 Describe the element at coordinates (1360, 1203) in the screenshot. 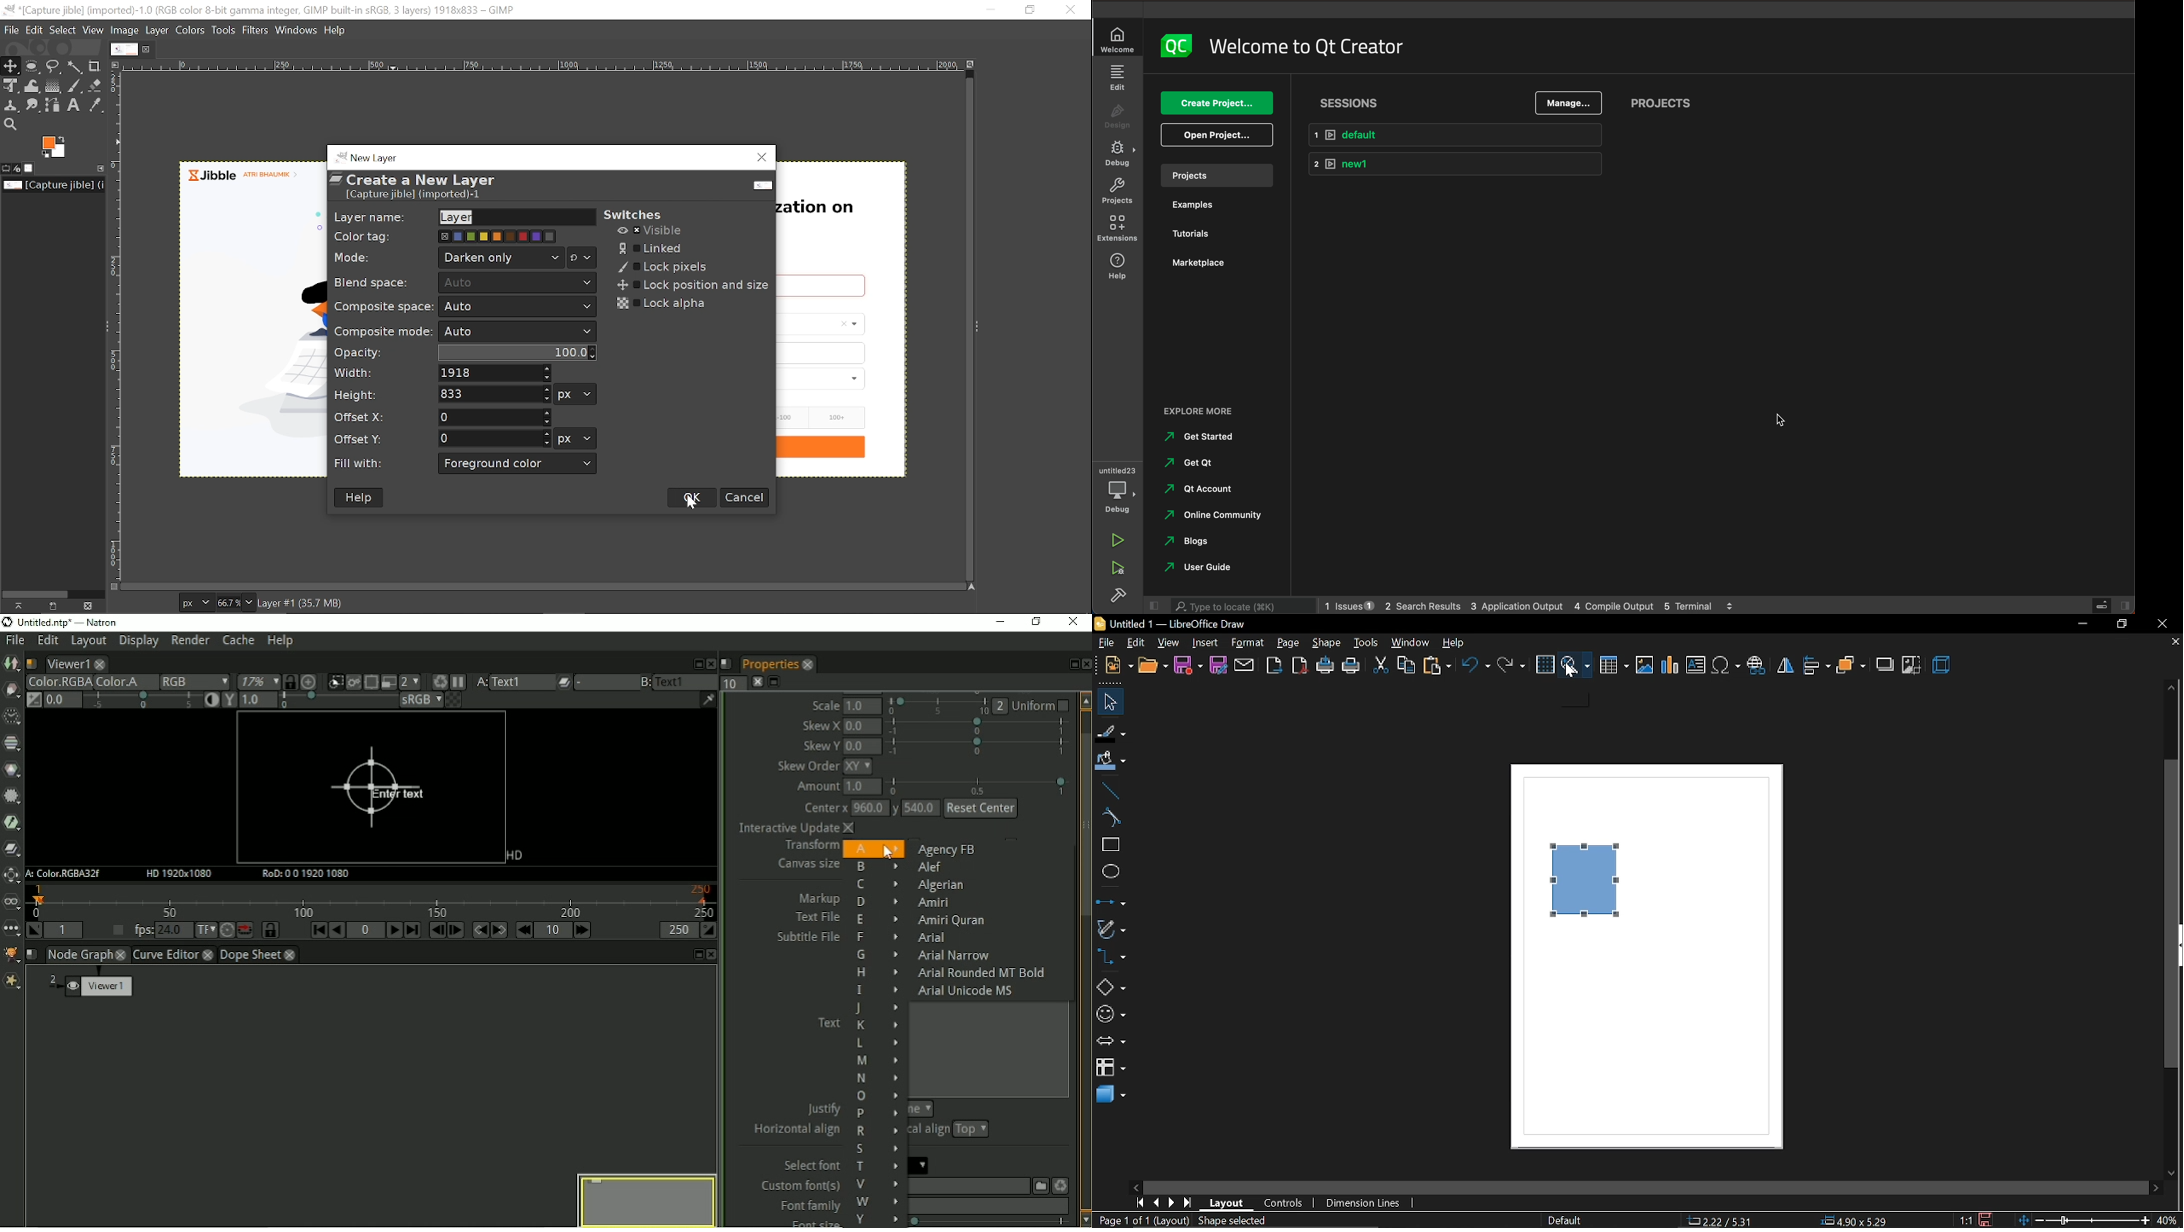

I see `dimension lines` at that location.